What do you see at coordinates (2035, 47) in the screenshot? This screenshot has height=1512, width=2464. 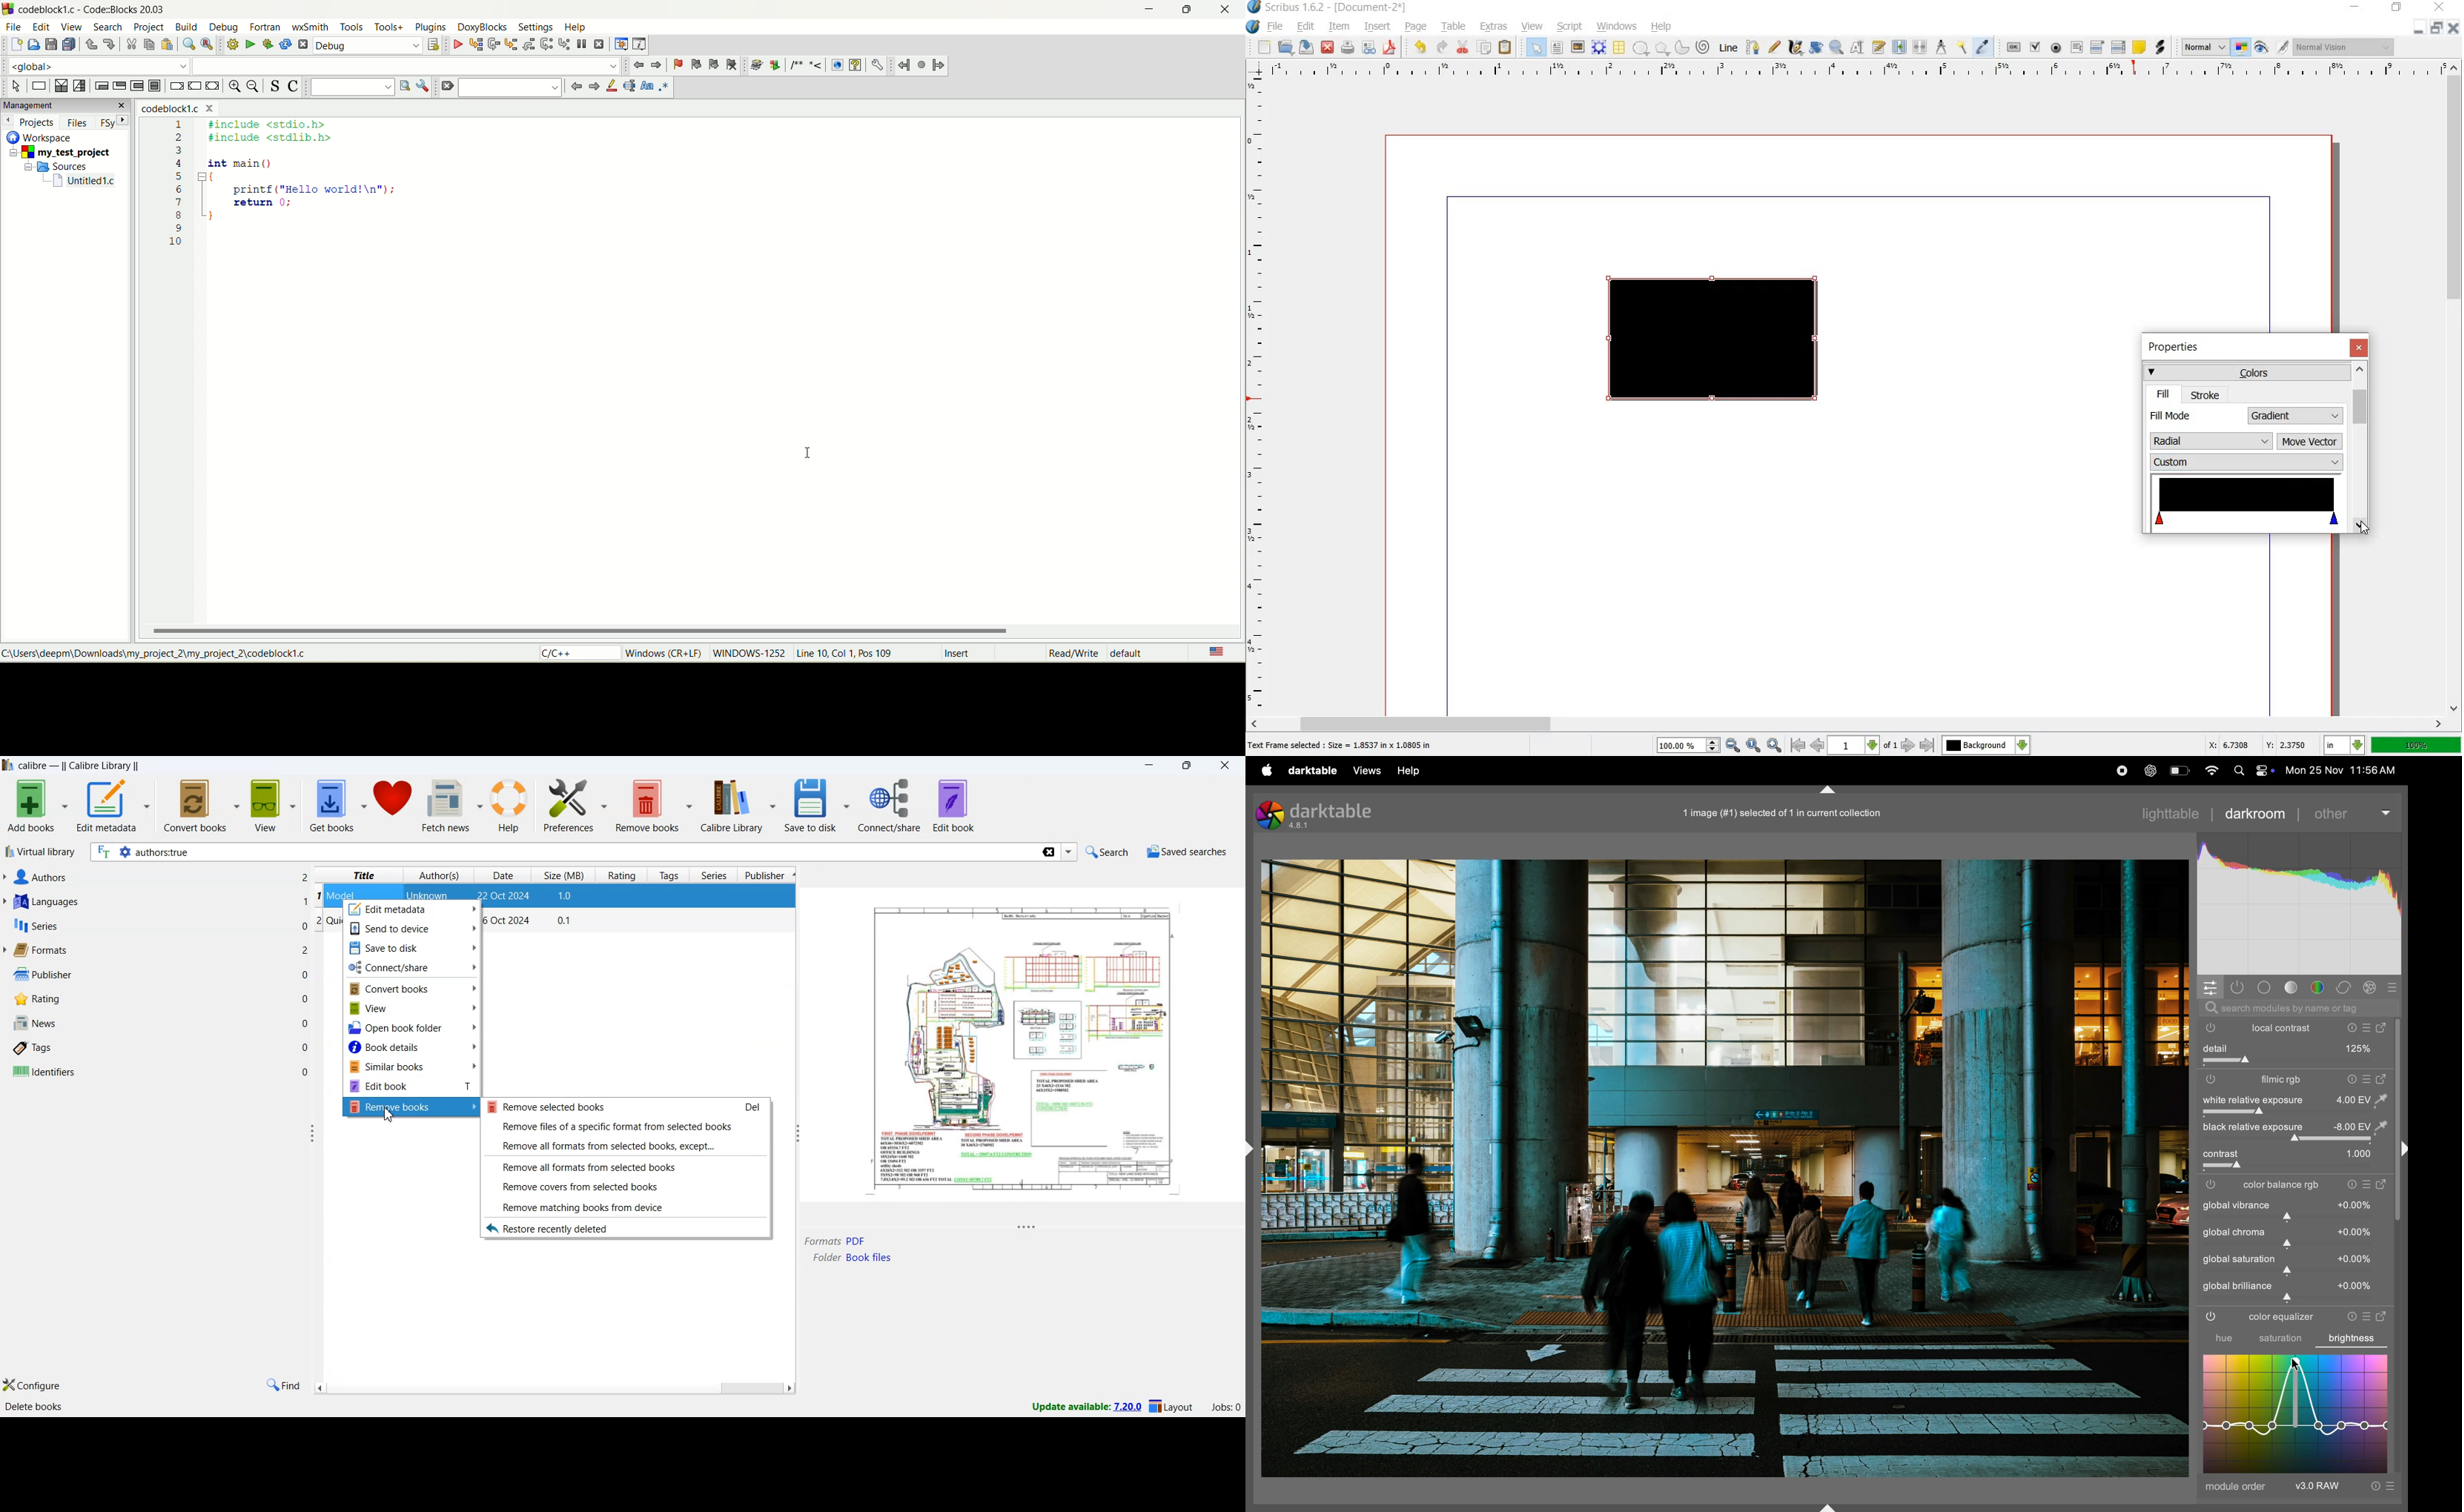 I see `pdf check box` at bounding box center [2035, 47].